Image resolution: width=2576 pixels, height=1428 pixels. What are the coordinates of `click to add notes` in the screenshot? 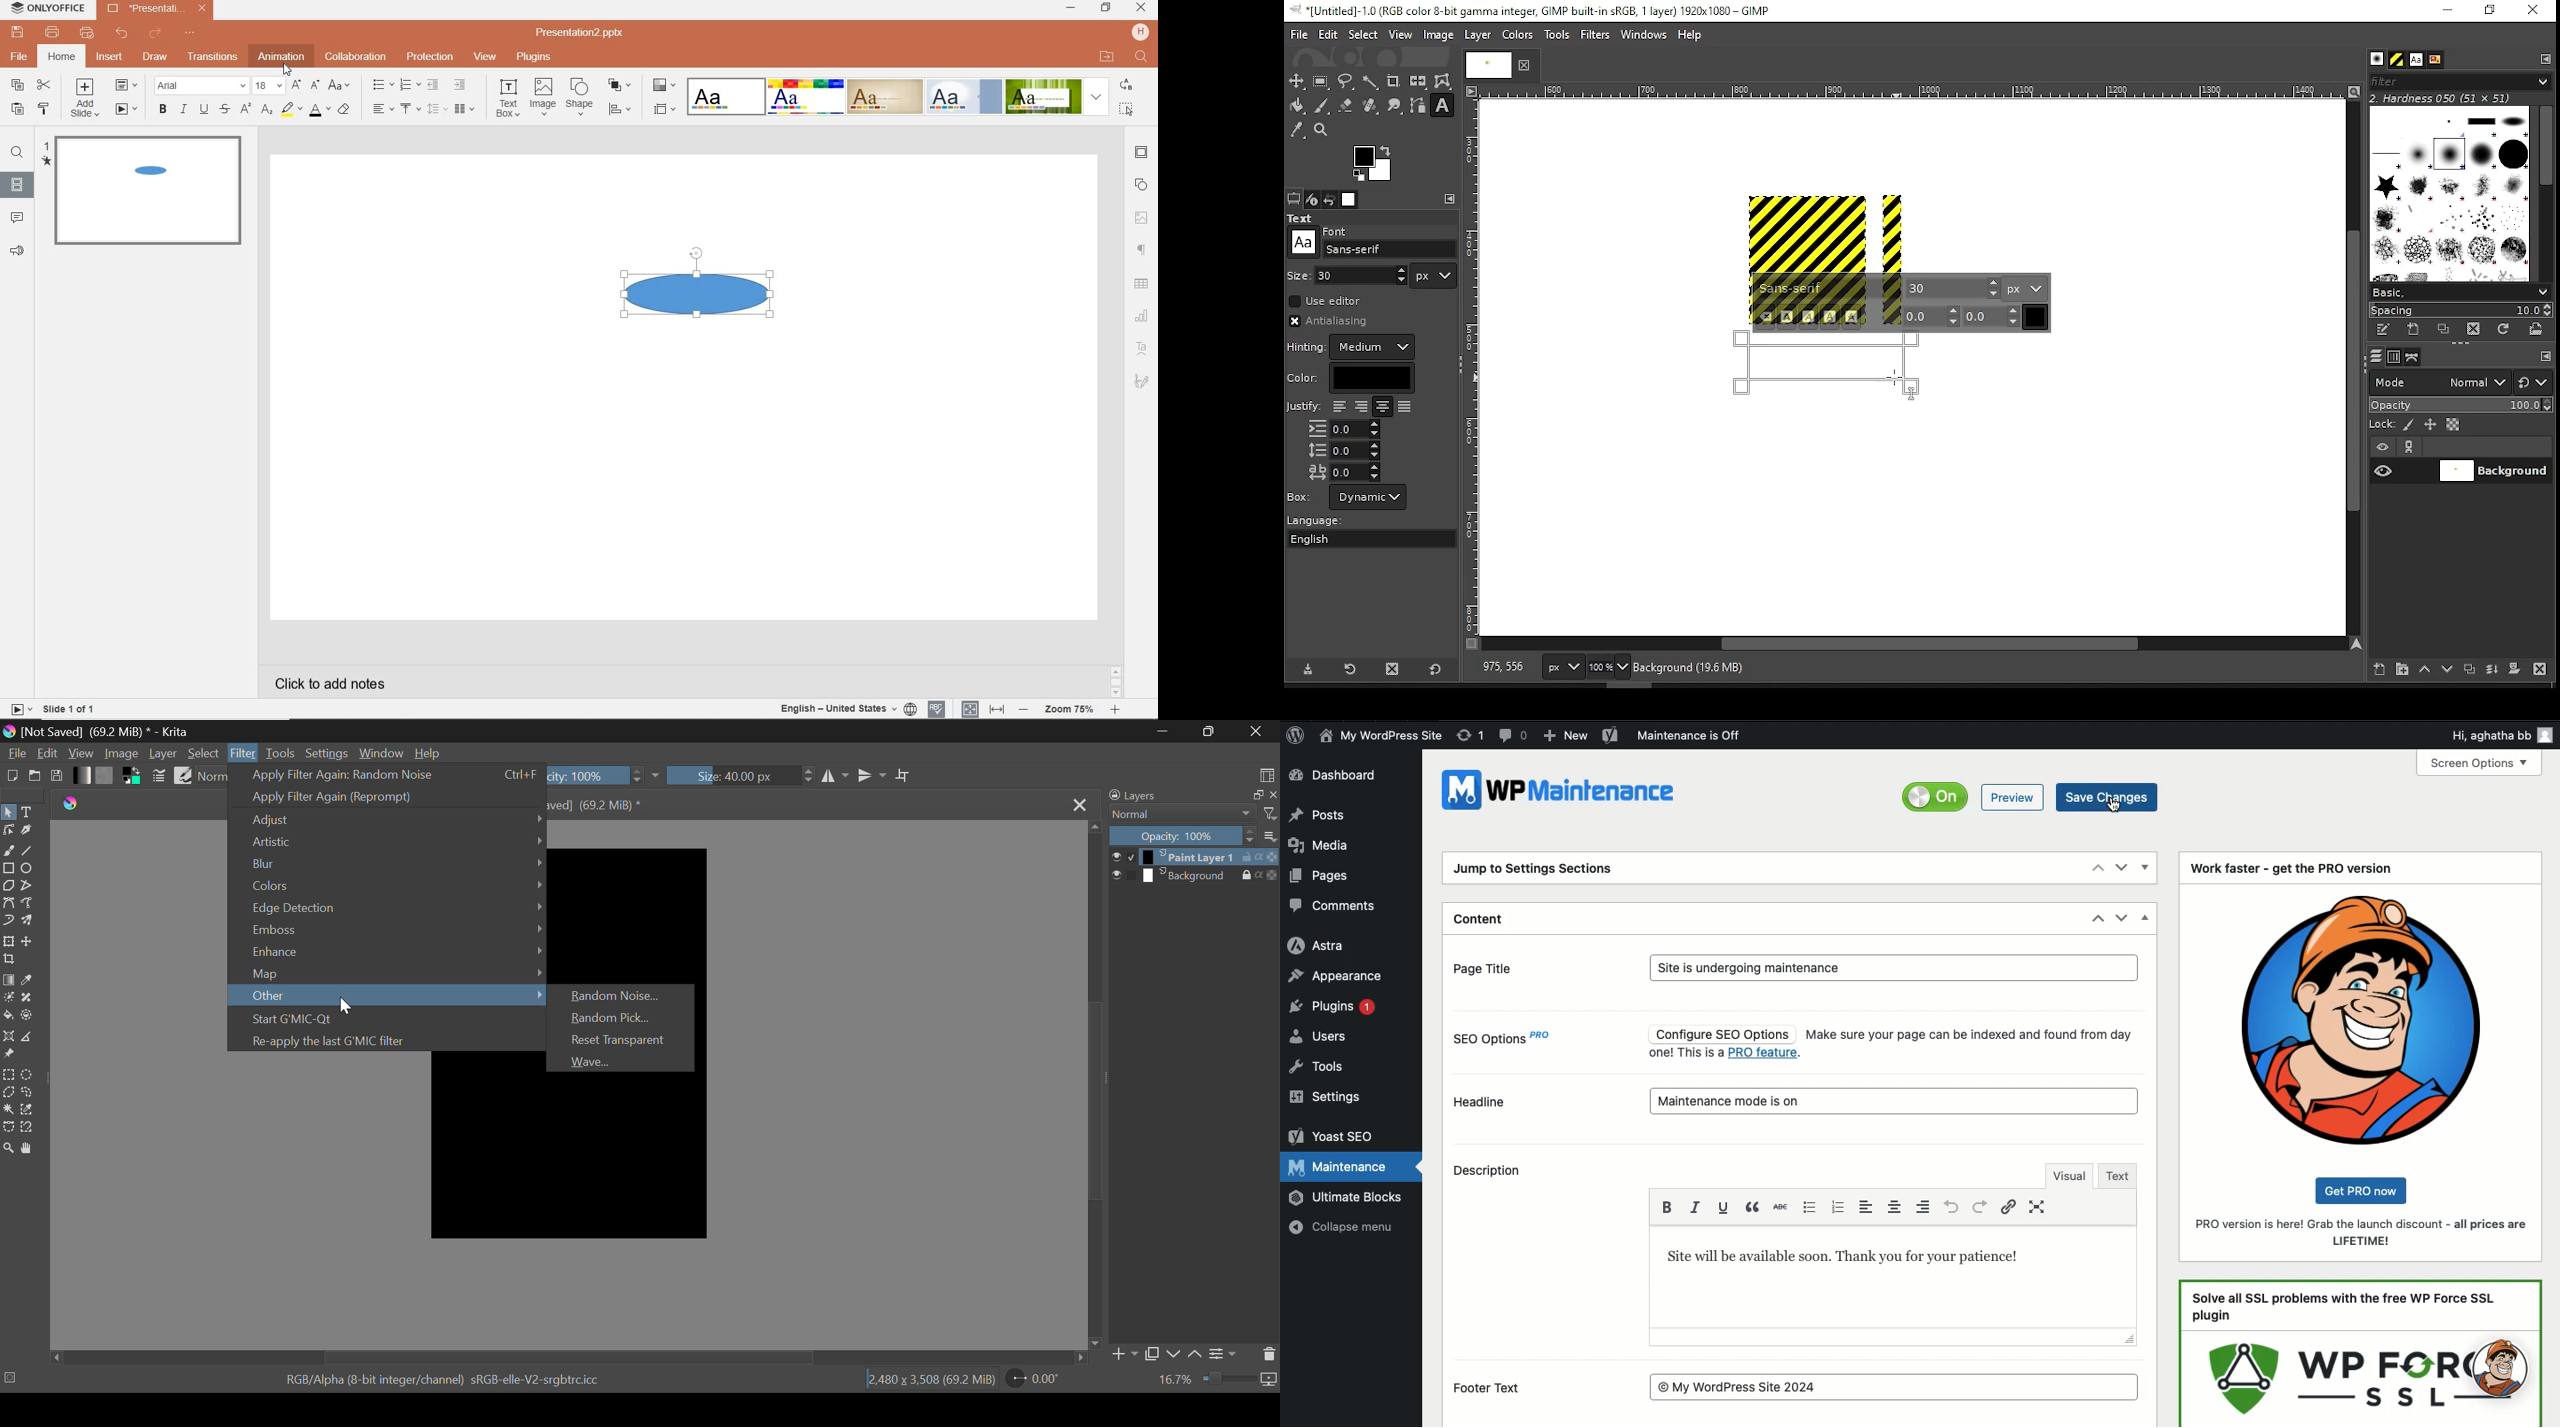 It's located at (332, 683).